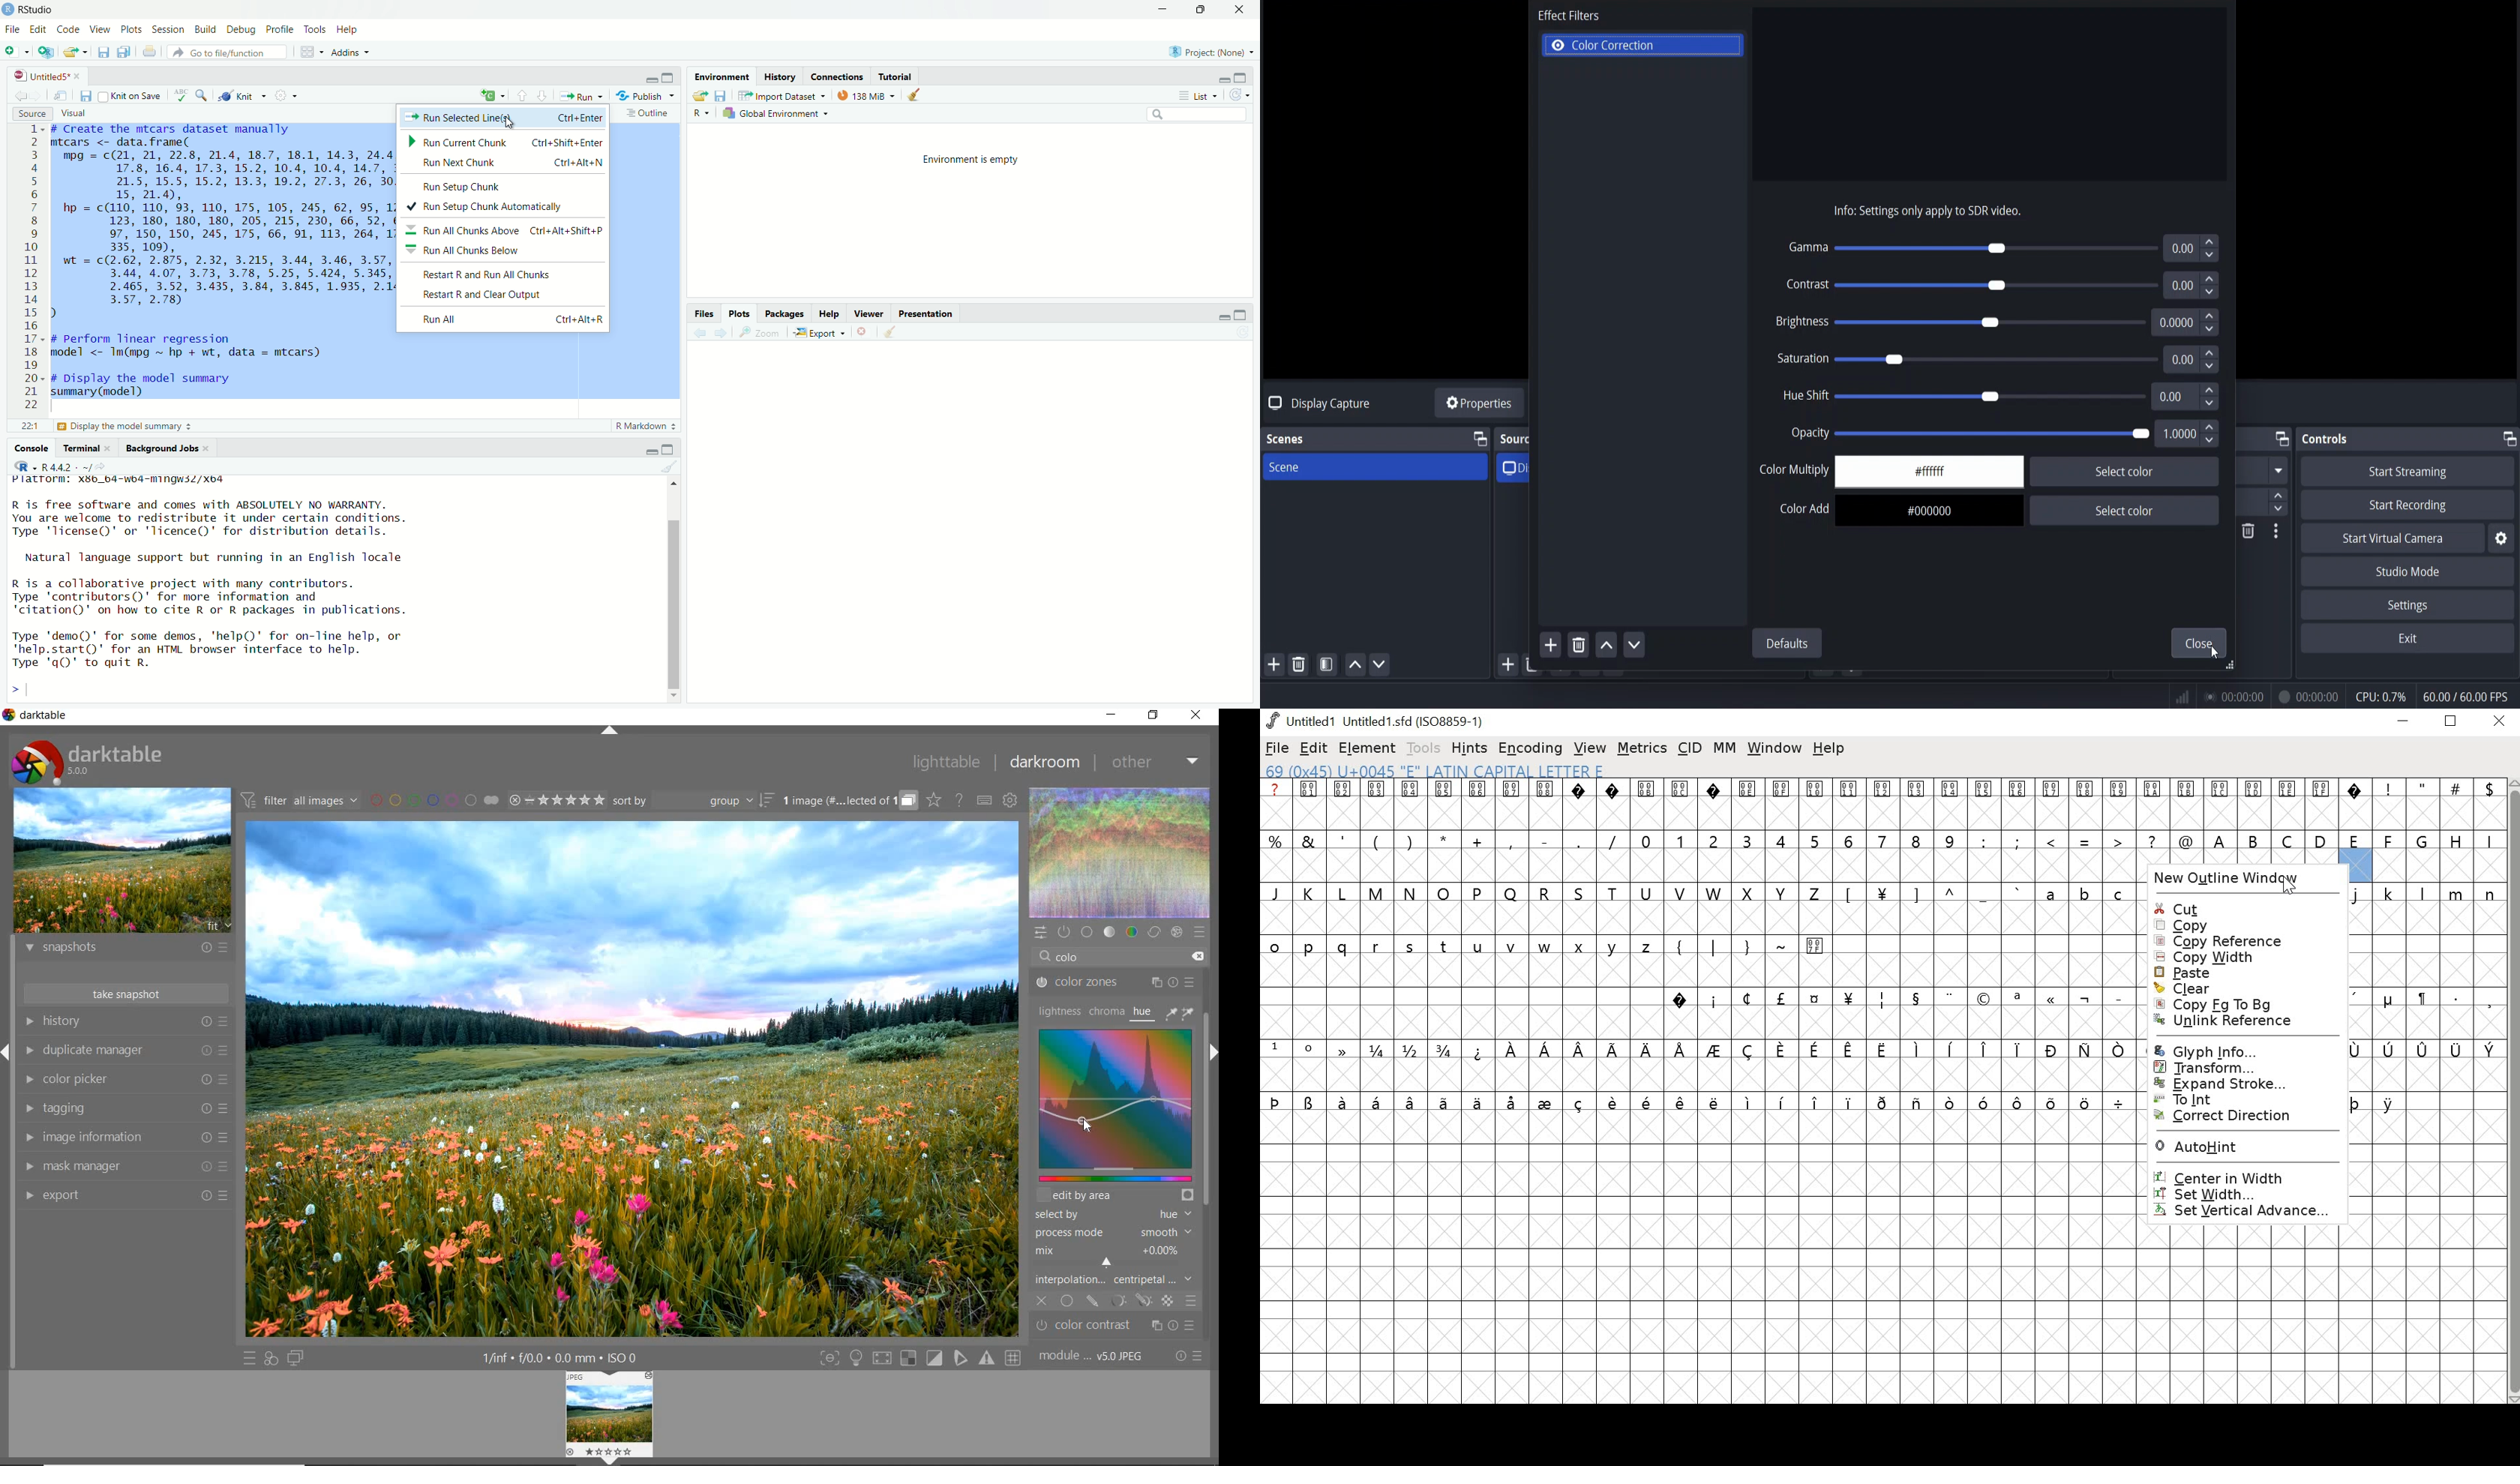 This screenshot has width=2520, height=1484. Describe the element at coordinates (1130, 1301) in the screenshot. I see `mask options` at that location.